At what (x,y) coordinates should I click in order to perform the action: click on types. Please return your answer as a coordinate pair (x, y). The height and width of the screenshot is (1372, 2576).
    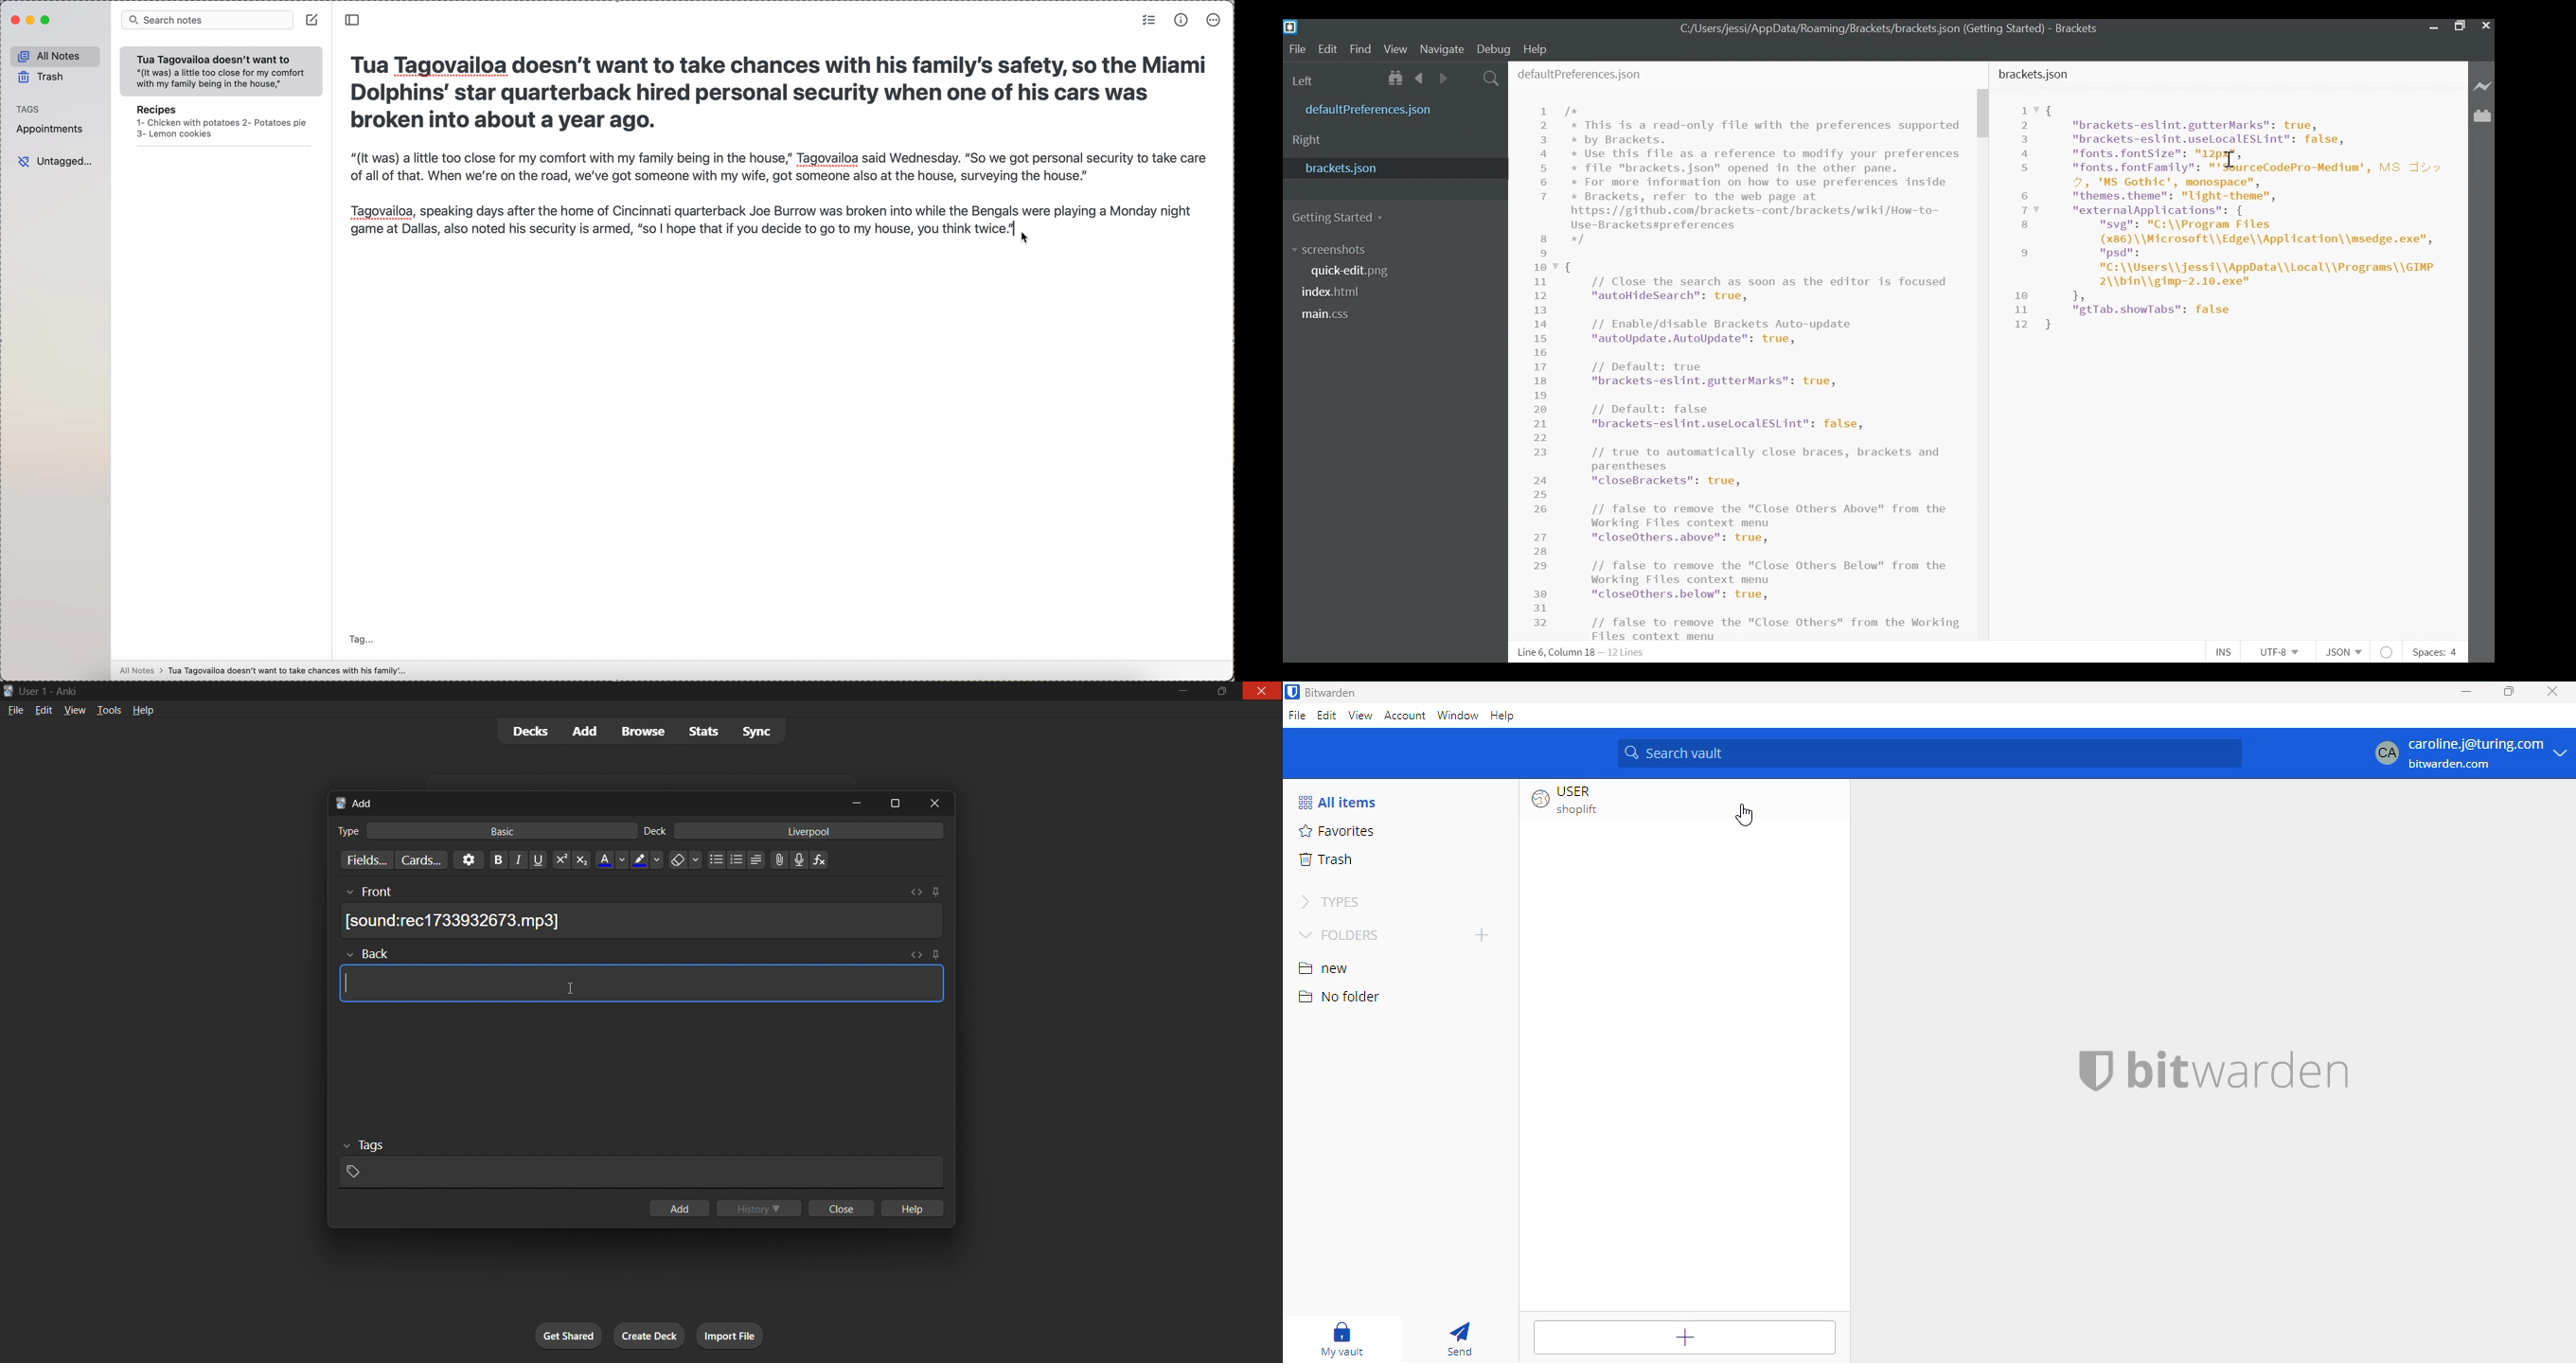
    Looking at the image, I should click on (1331, 902).